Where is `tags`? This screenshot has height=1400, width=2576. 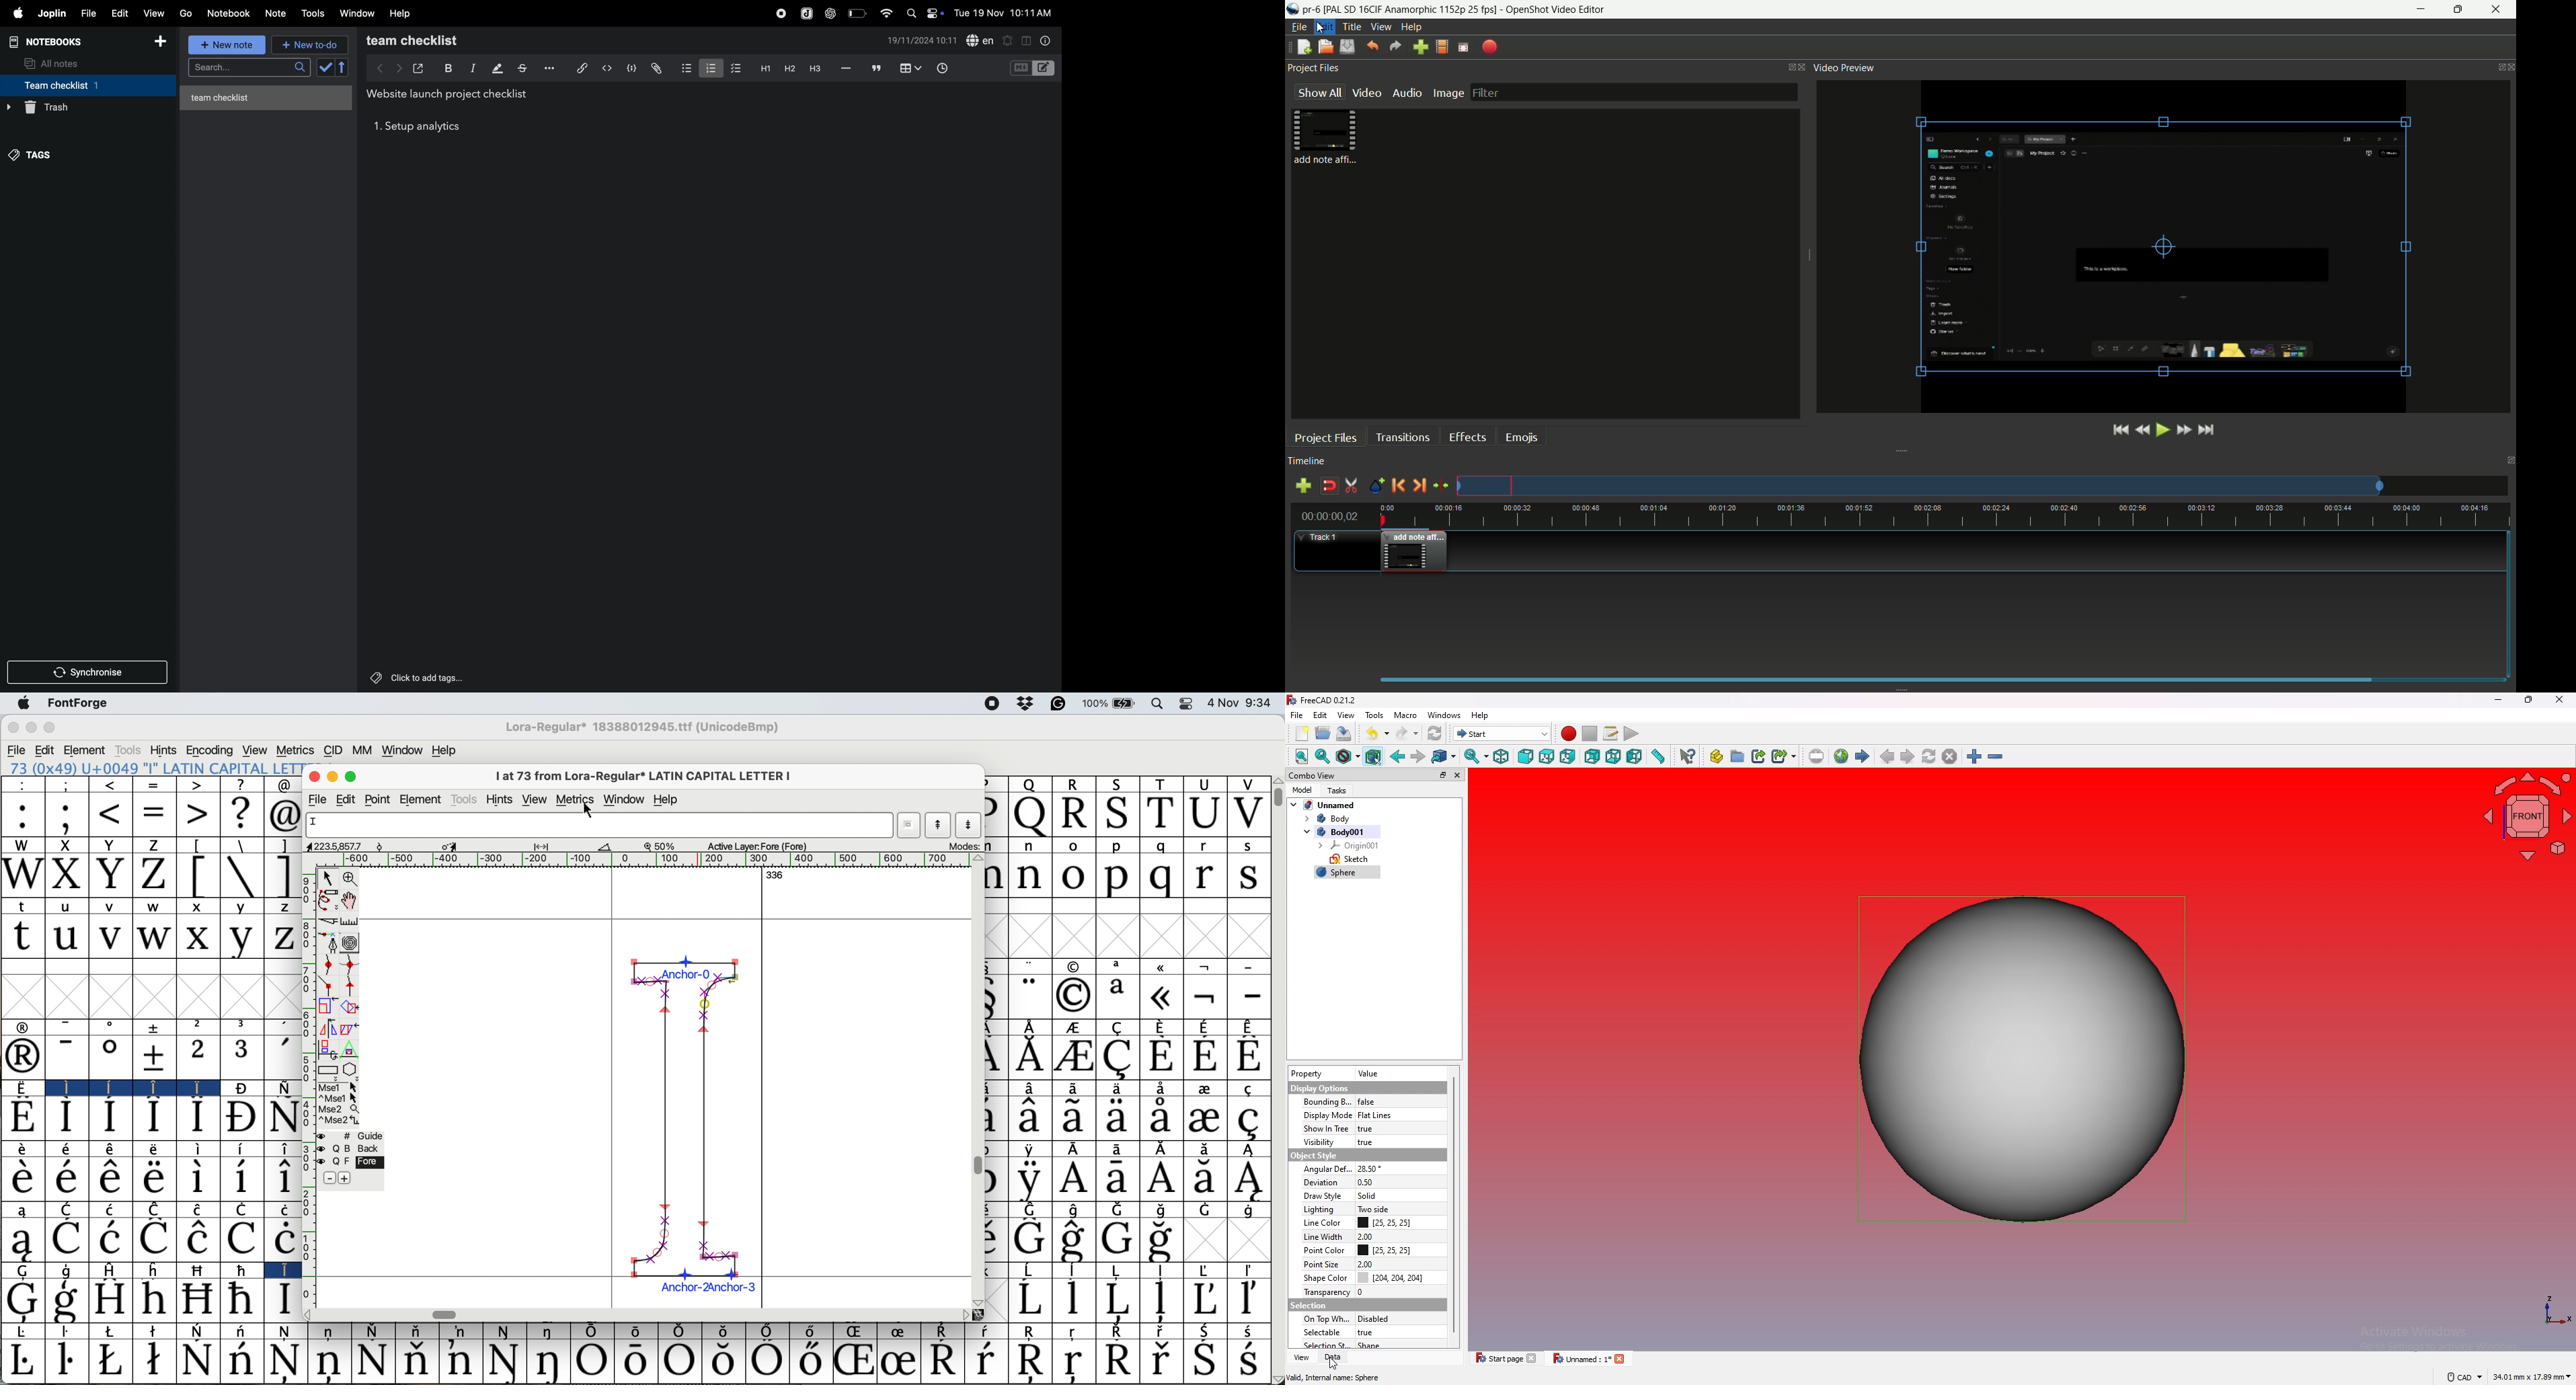 tags is located at coordinates (36, 152).